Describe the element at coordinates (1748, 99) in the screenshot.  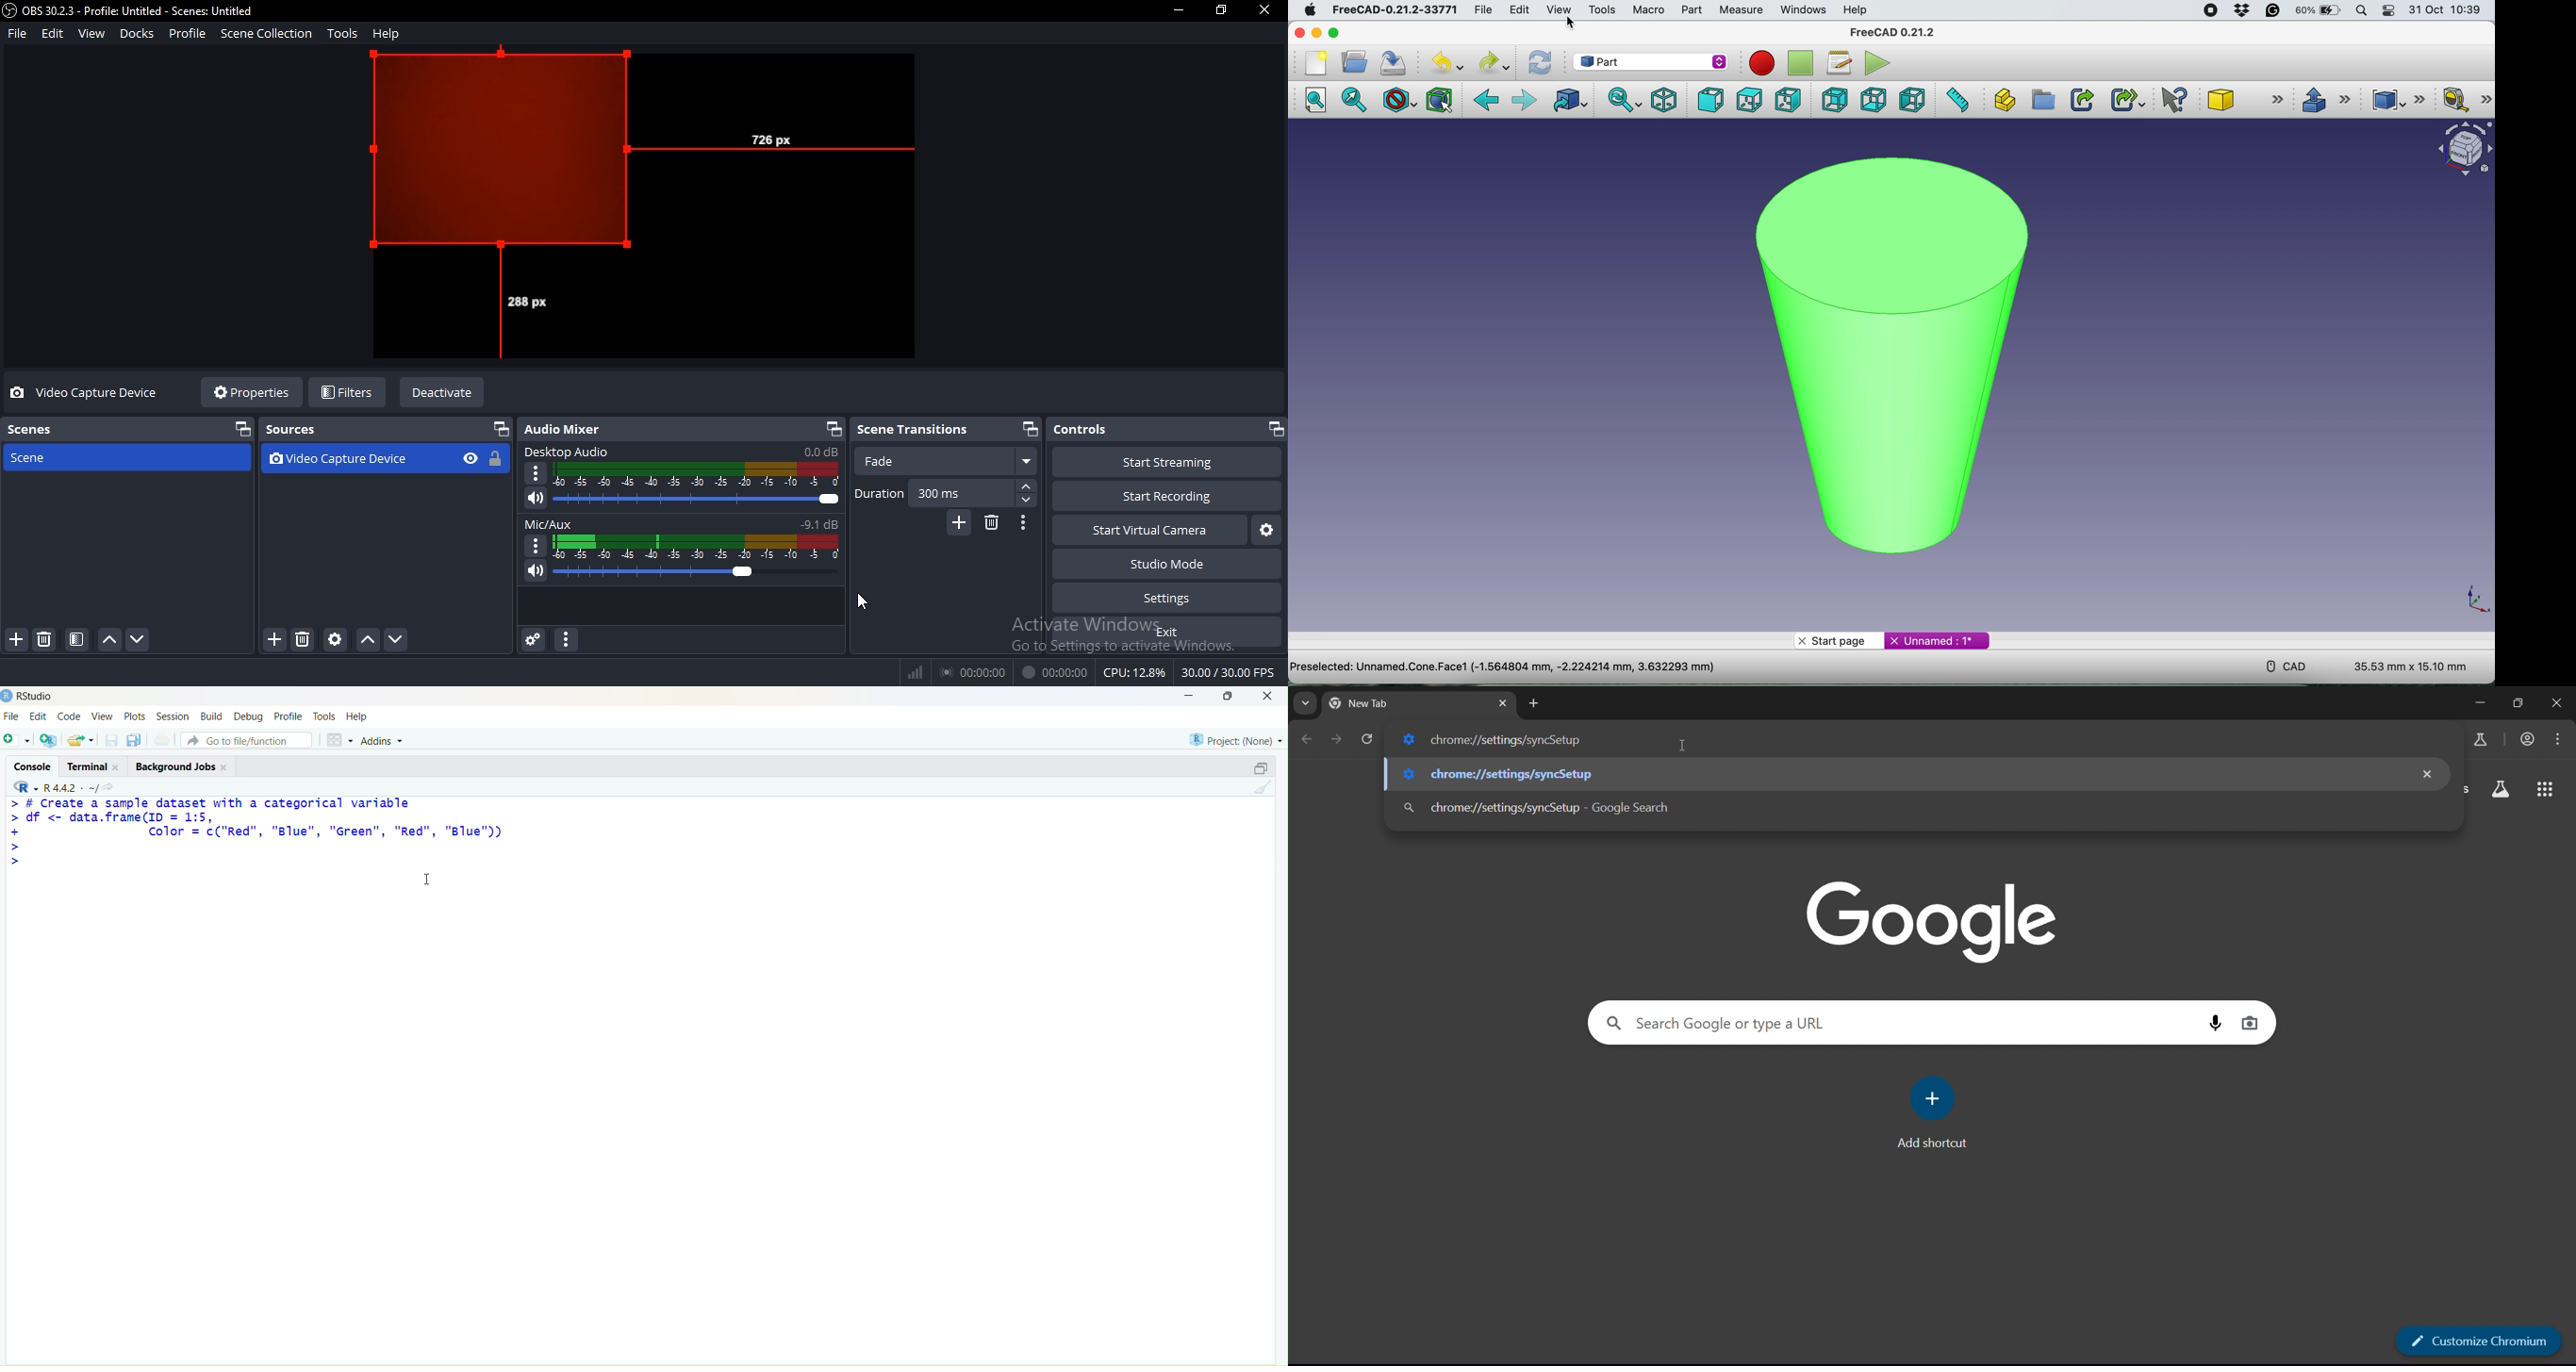
I see `top` at that location.